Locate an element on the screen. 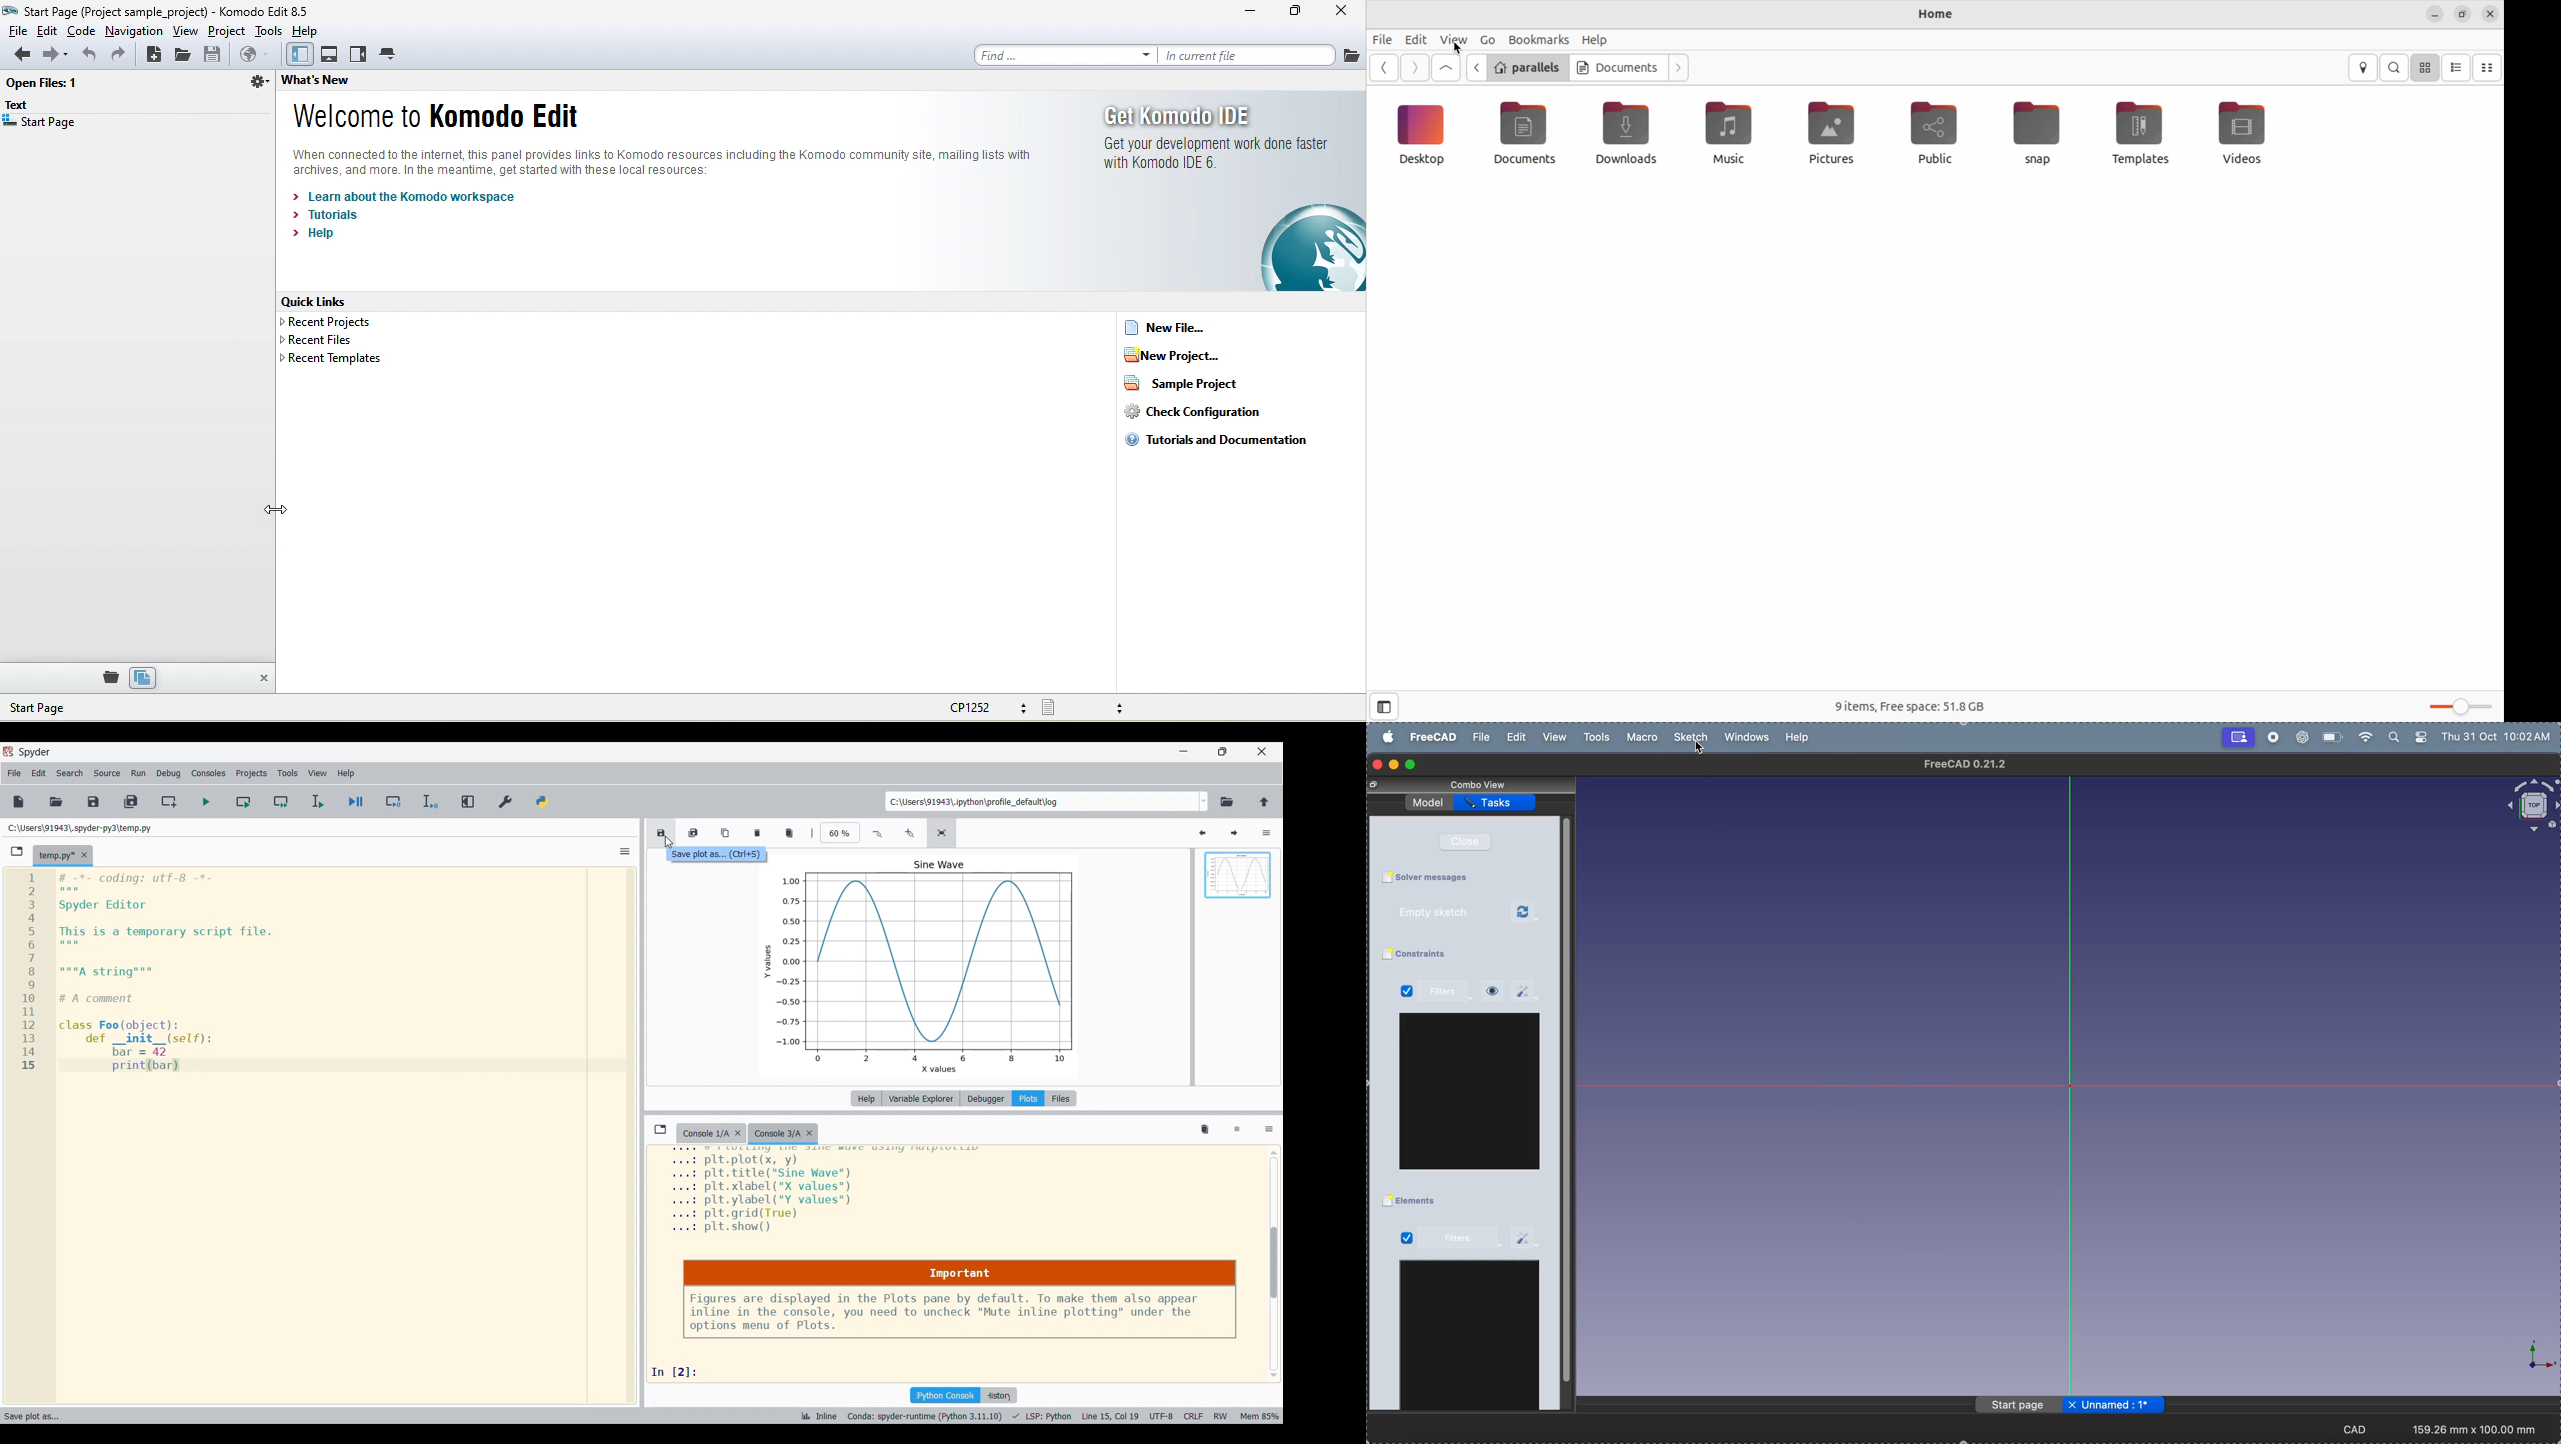  View menu is located at coordinates (318, 773).